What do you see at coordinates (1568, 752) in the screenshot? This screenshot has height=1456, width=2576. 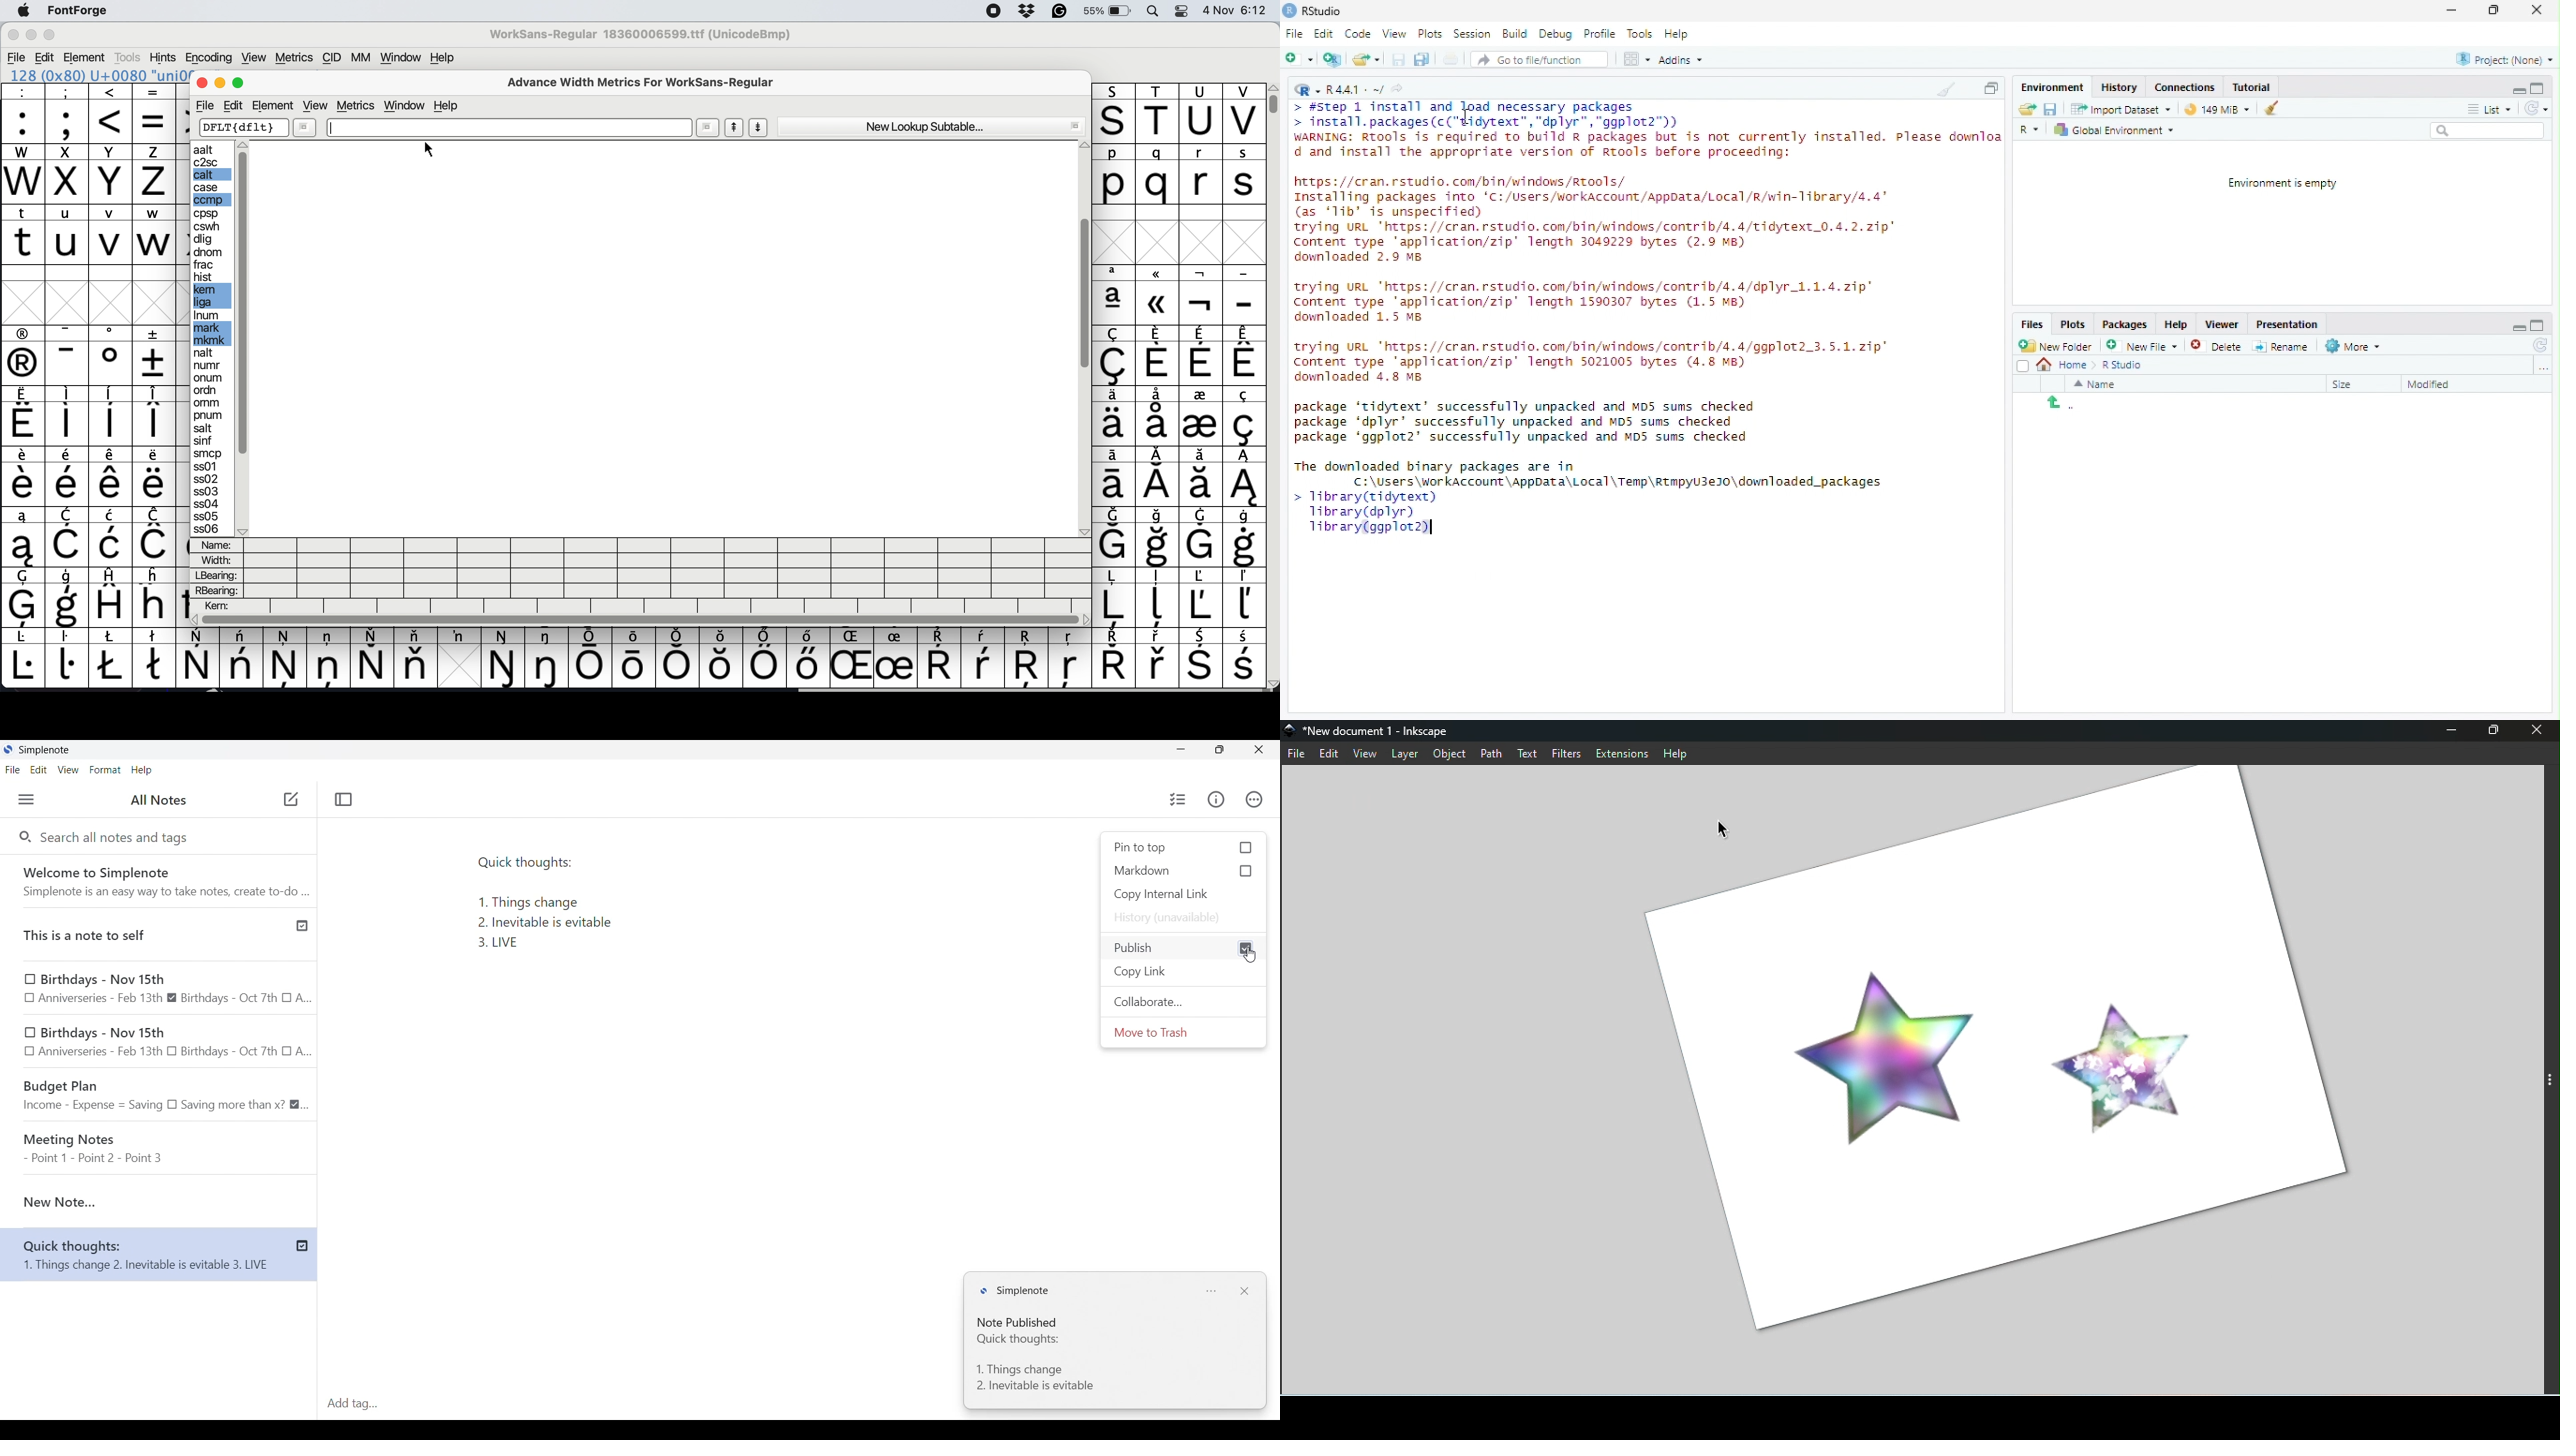 I see `Filters` at bounding box center [1568, 752].